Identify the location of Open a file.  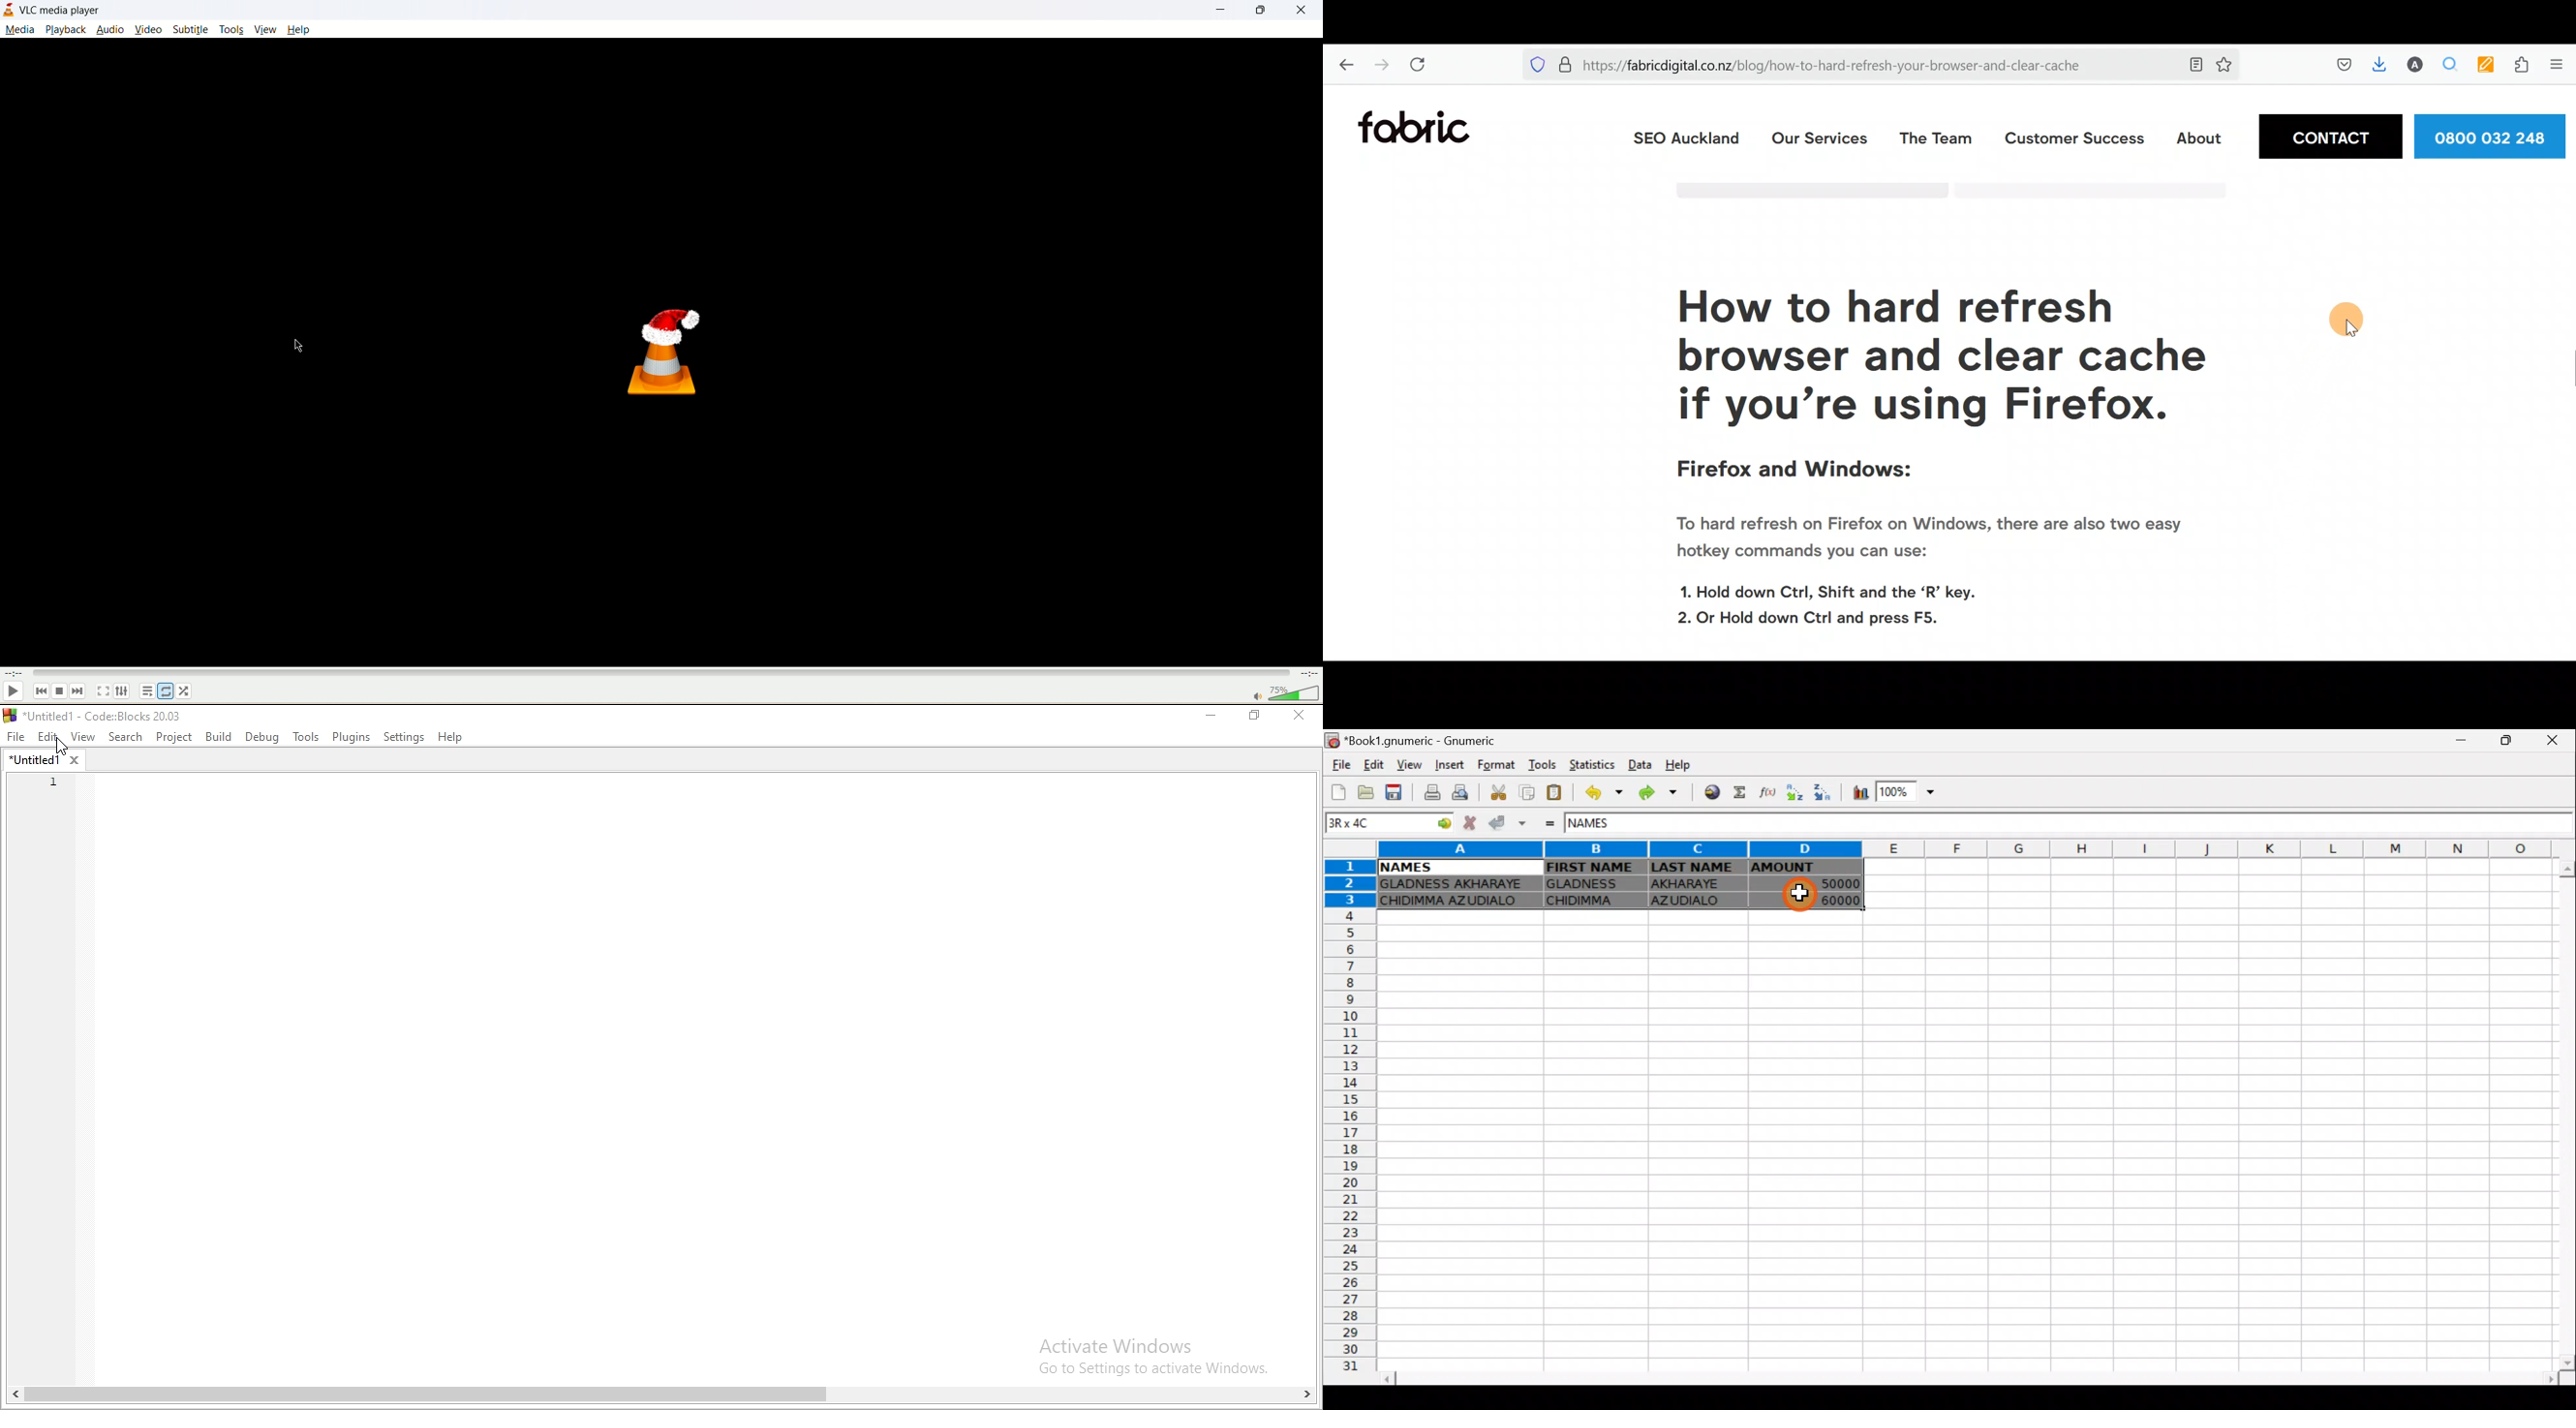
(1367, 792).